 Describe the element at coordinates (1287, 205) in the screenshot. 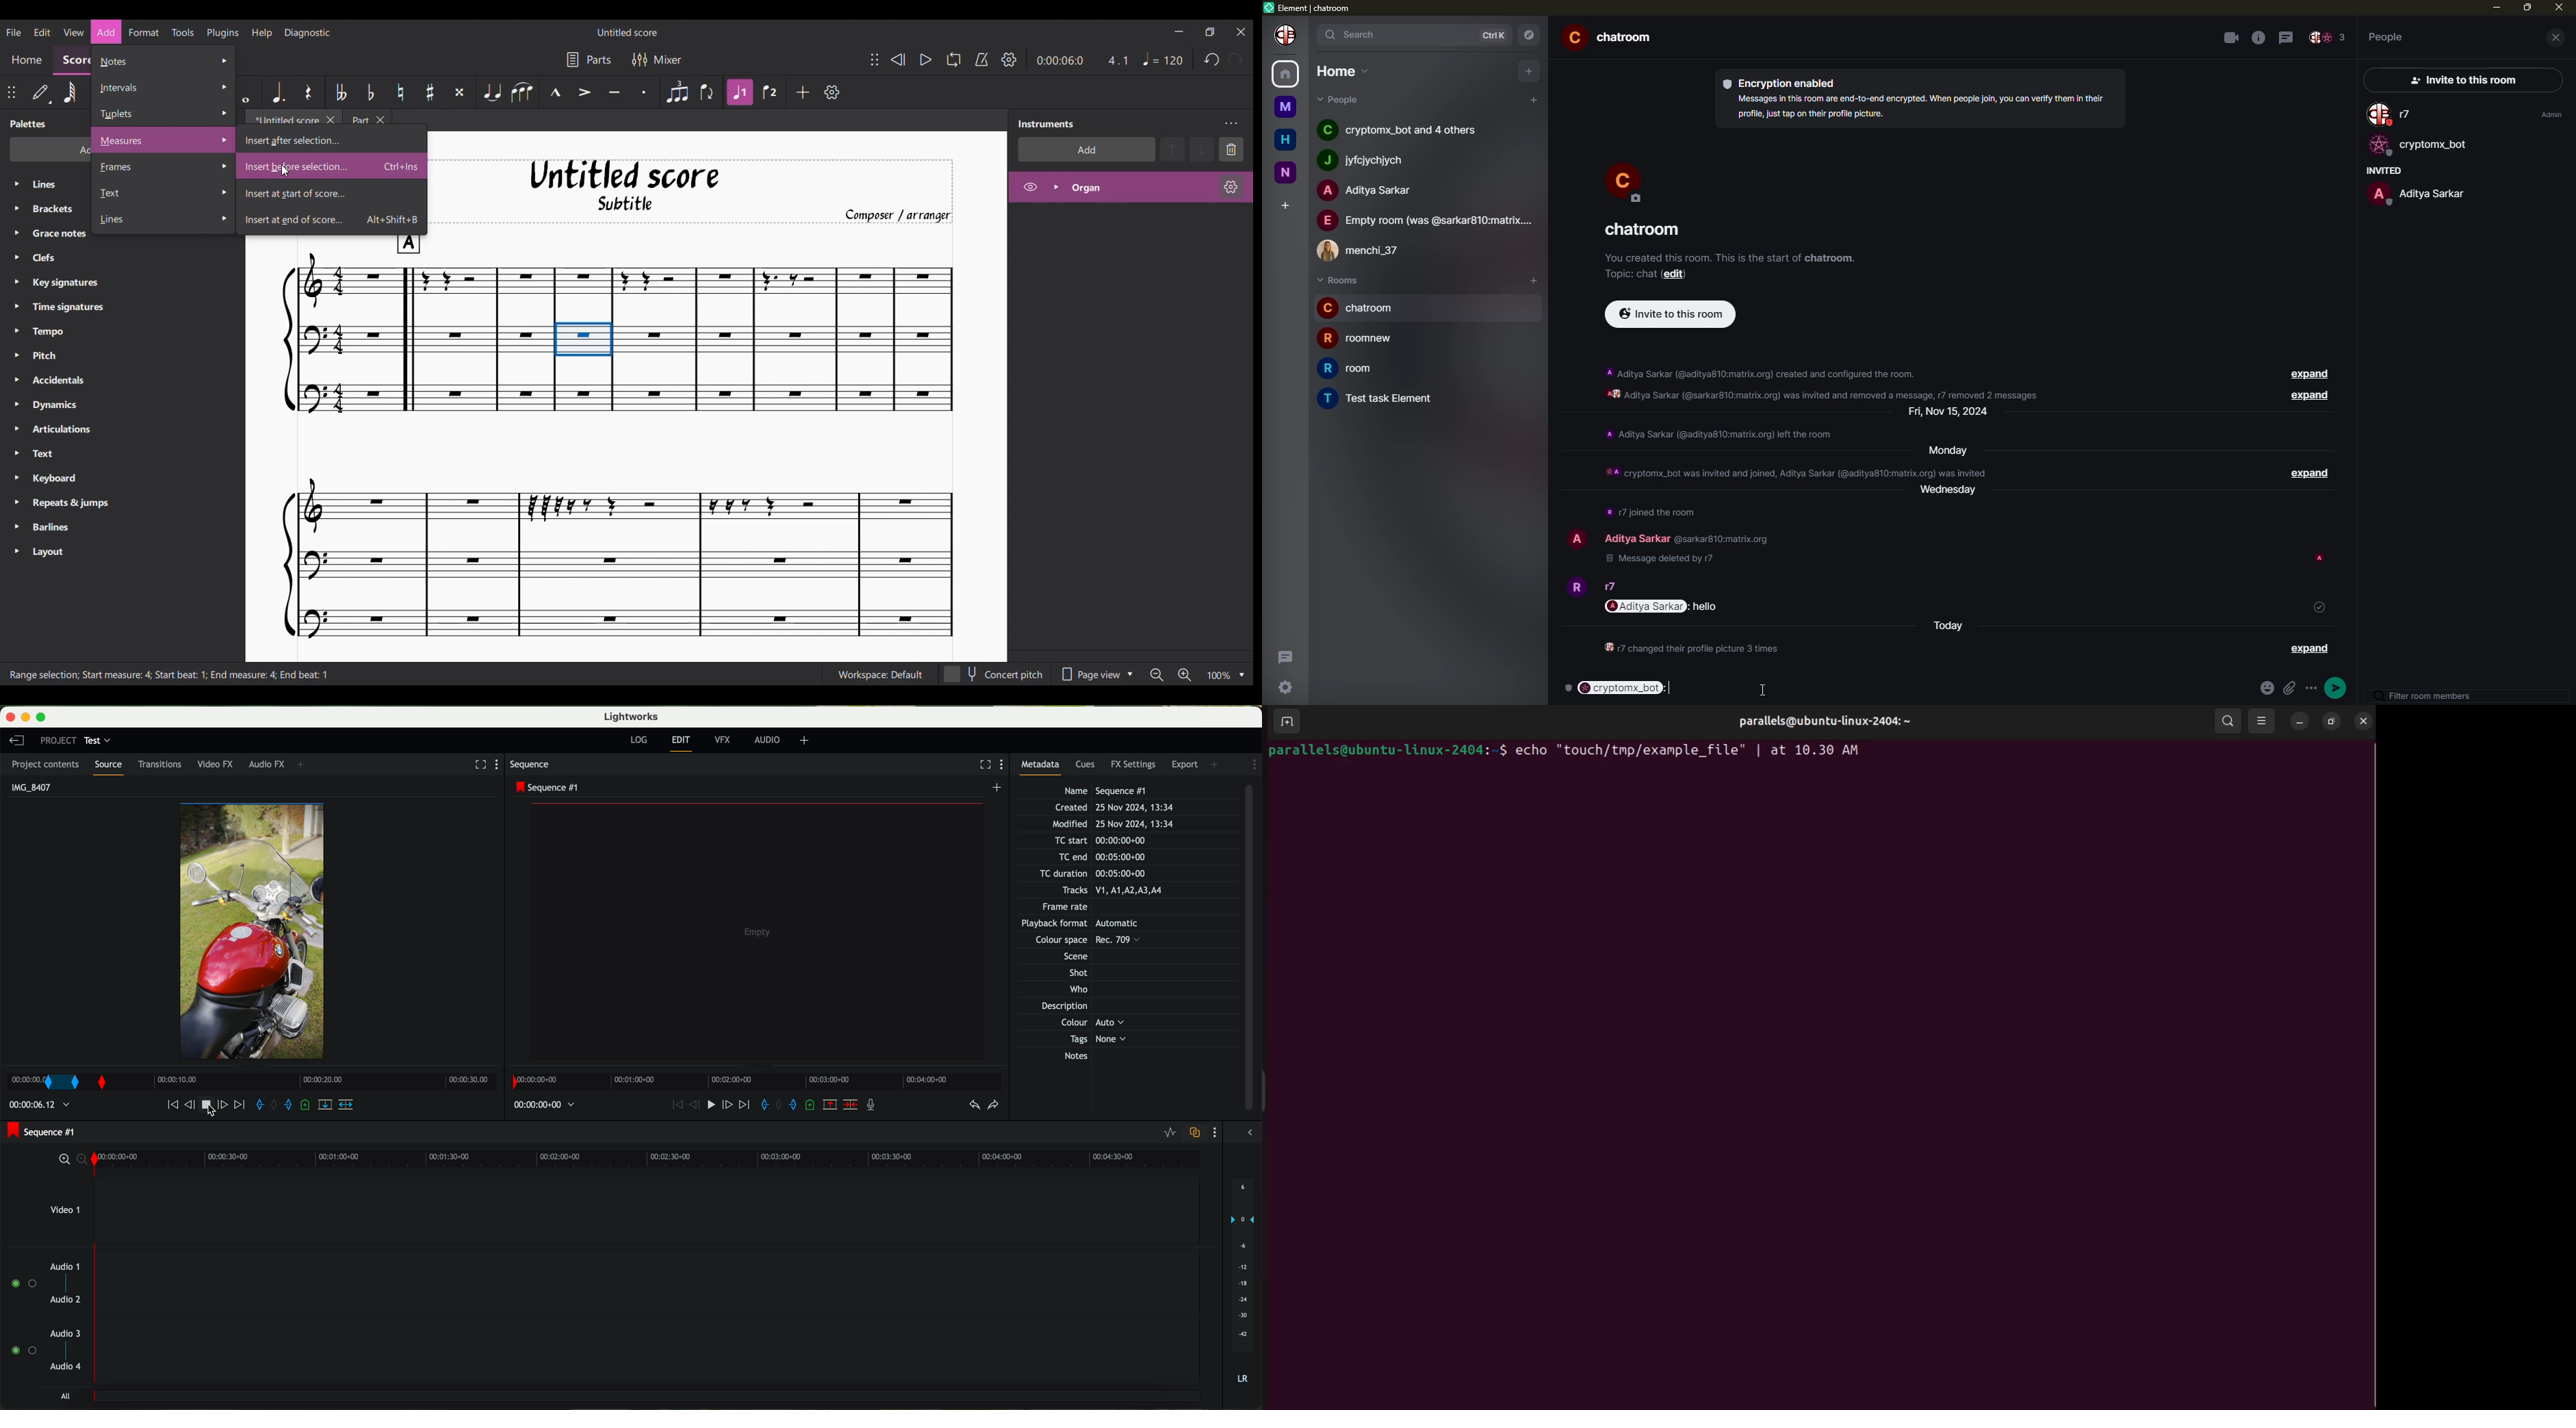

I see `add` at that location.